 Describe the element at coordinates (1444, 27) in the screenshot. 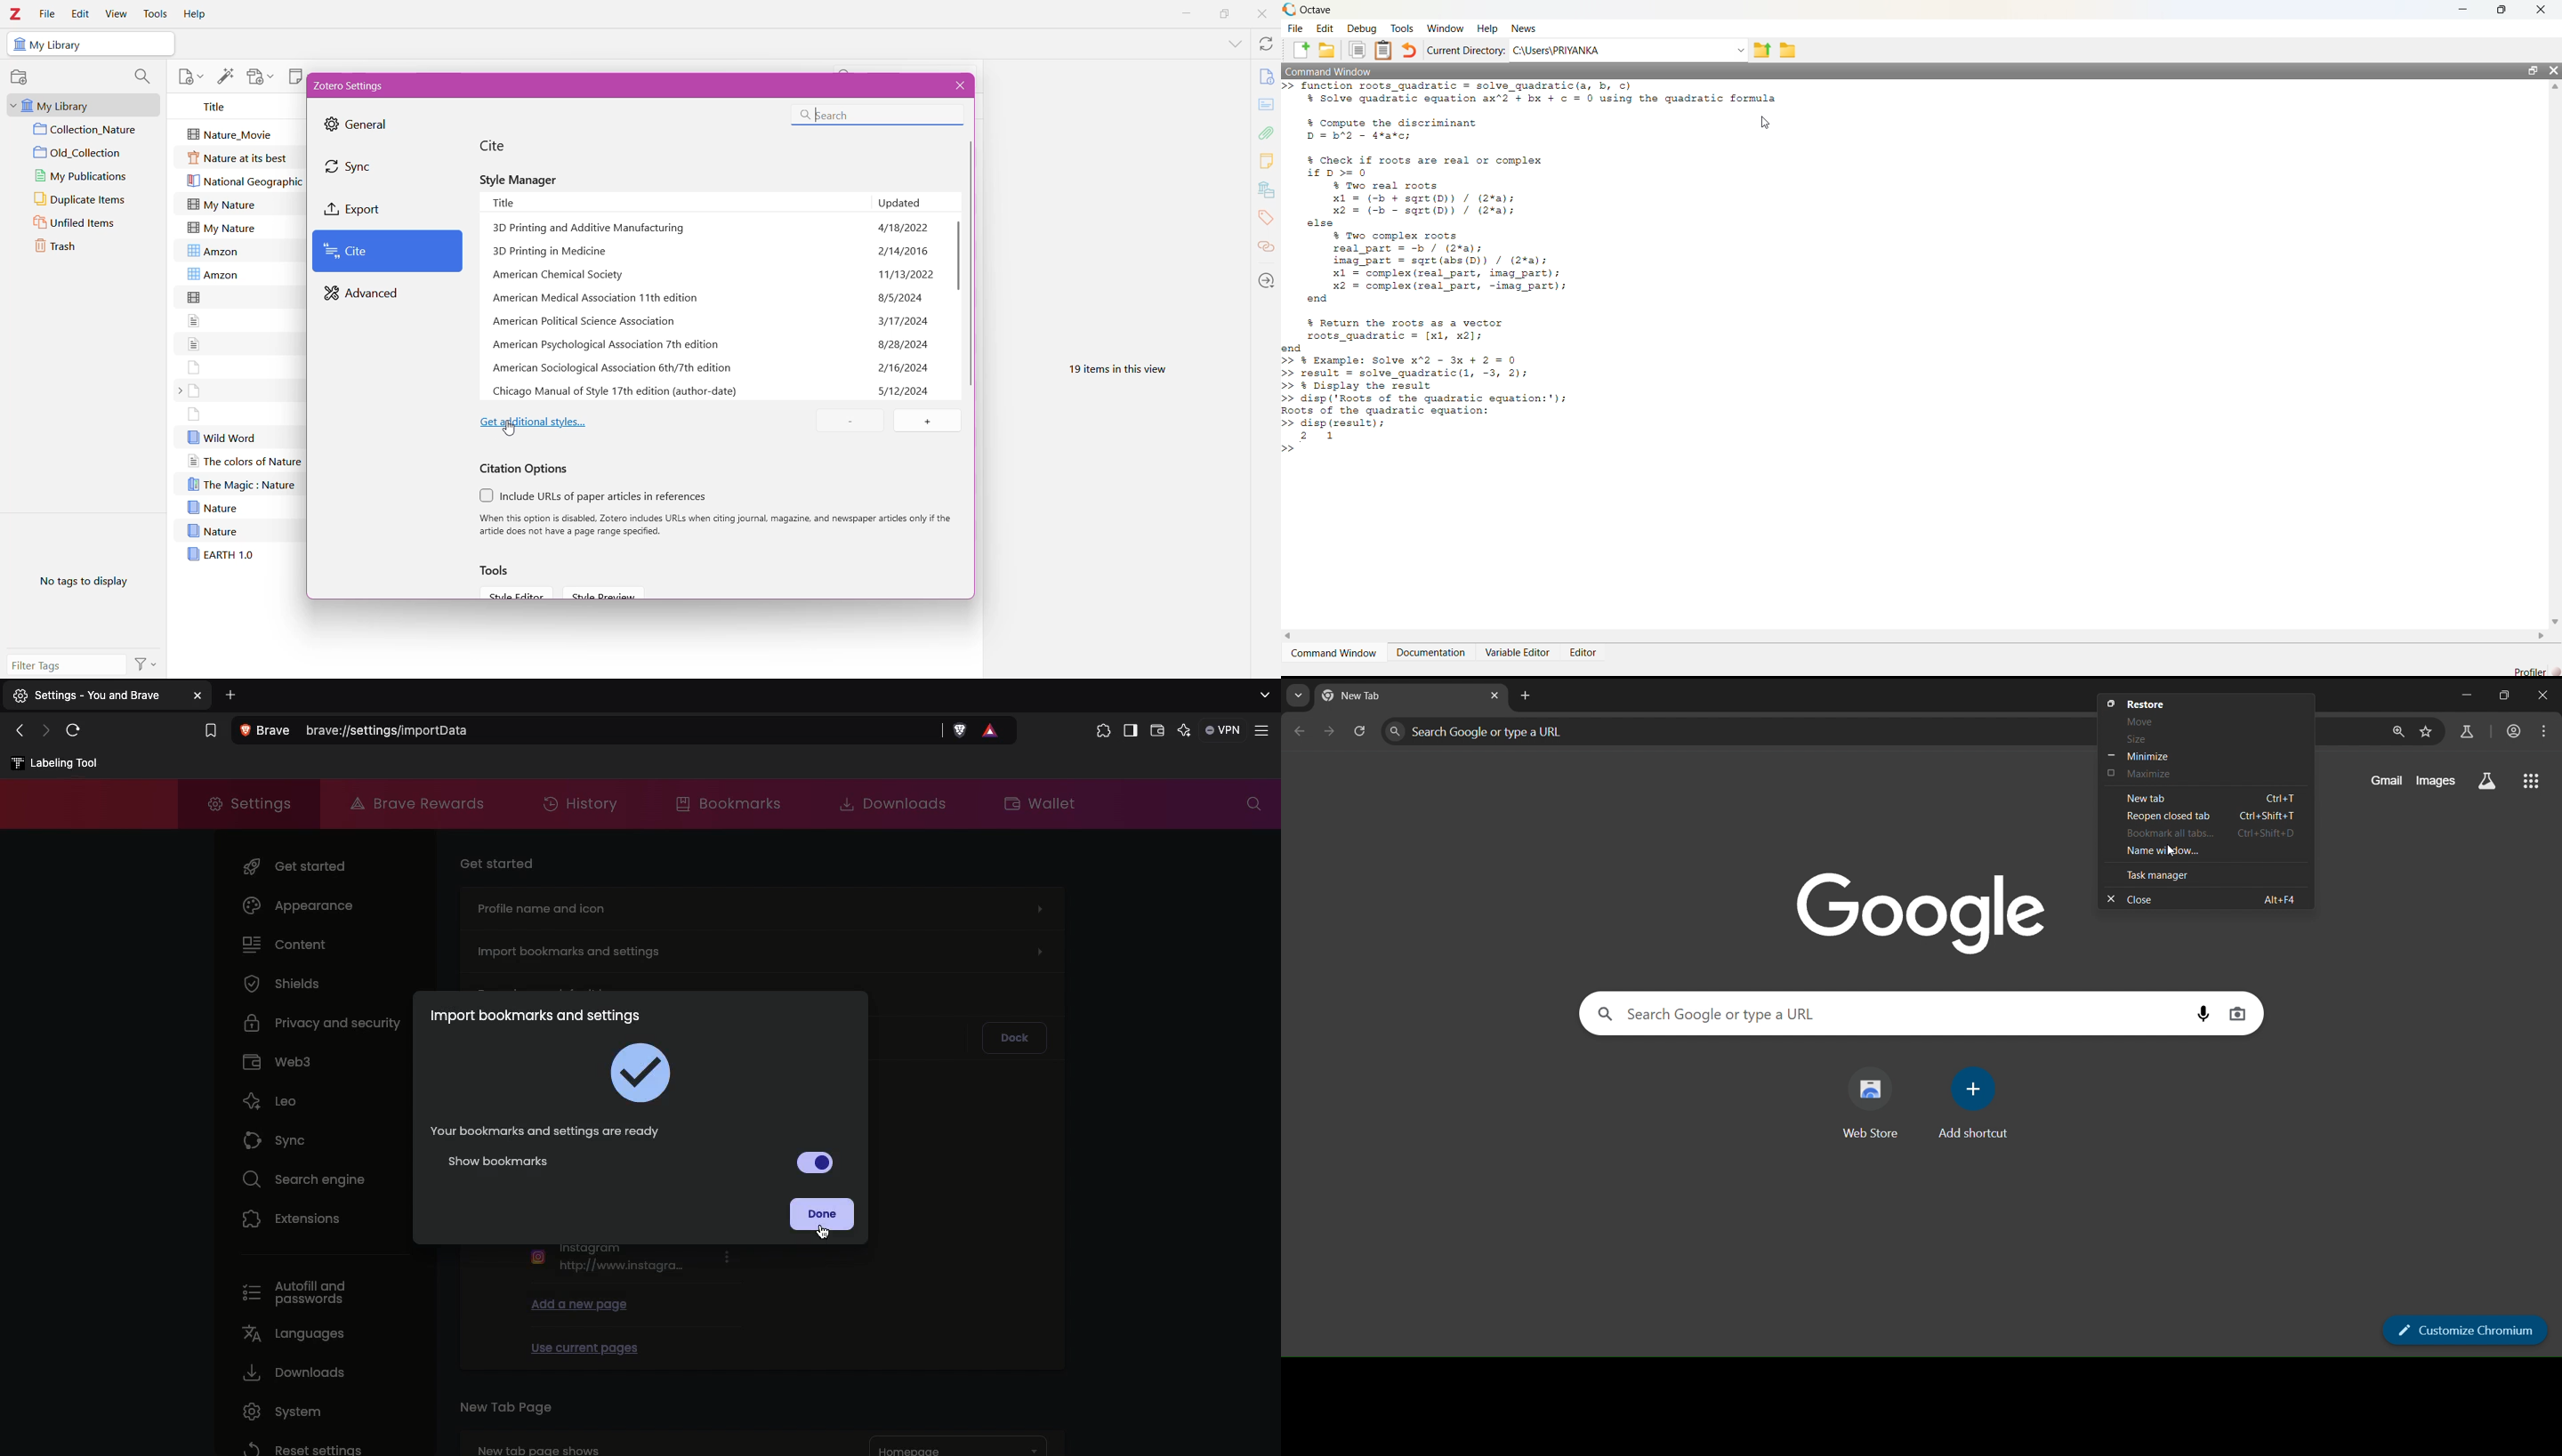

I see `Window` at that location.